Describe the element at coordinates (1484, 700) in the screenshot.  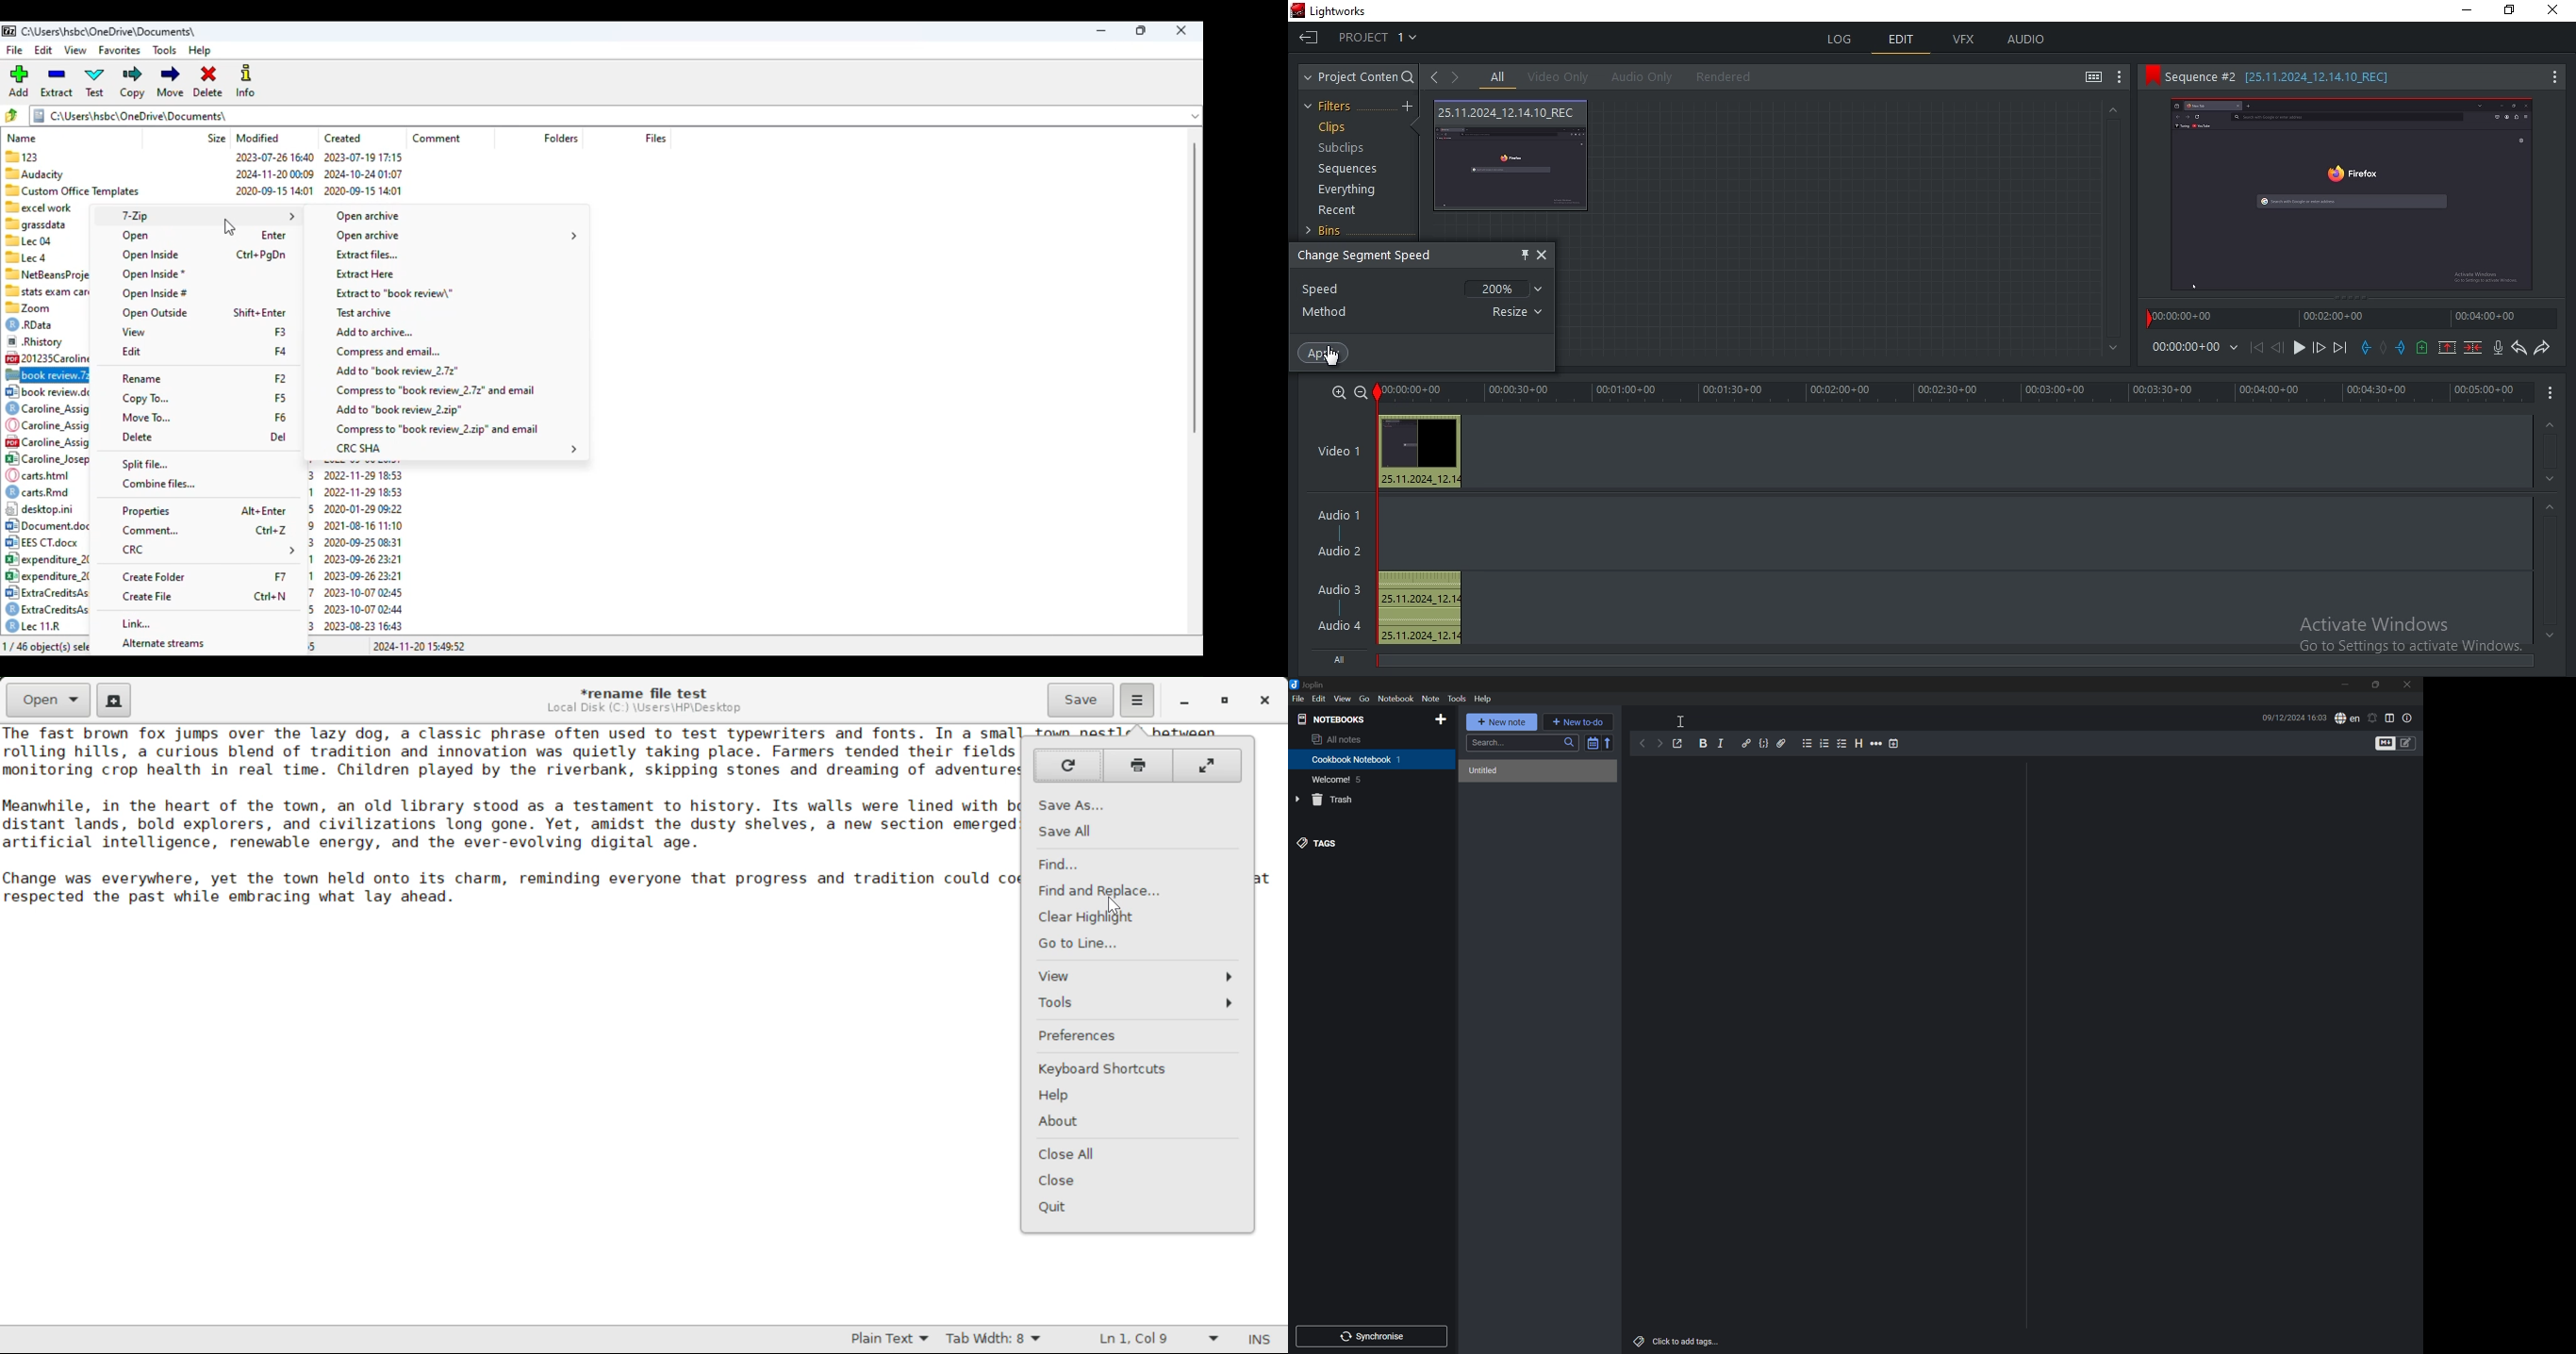
I see `Help` at that location.